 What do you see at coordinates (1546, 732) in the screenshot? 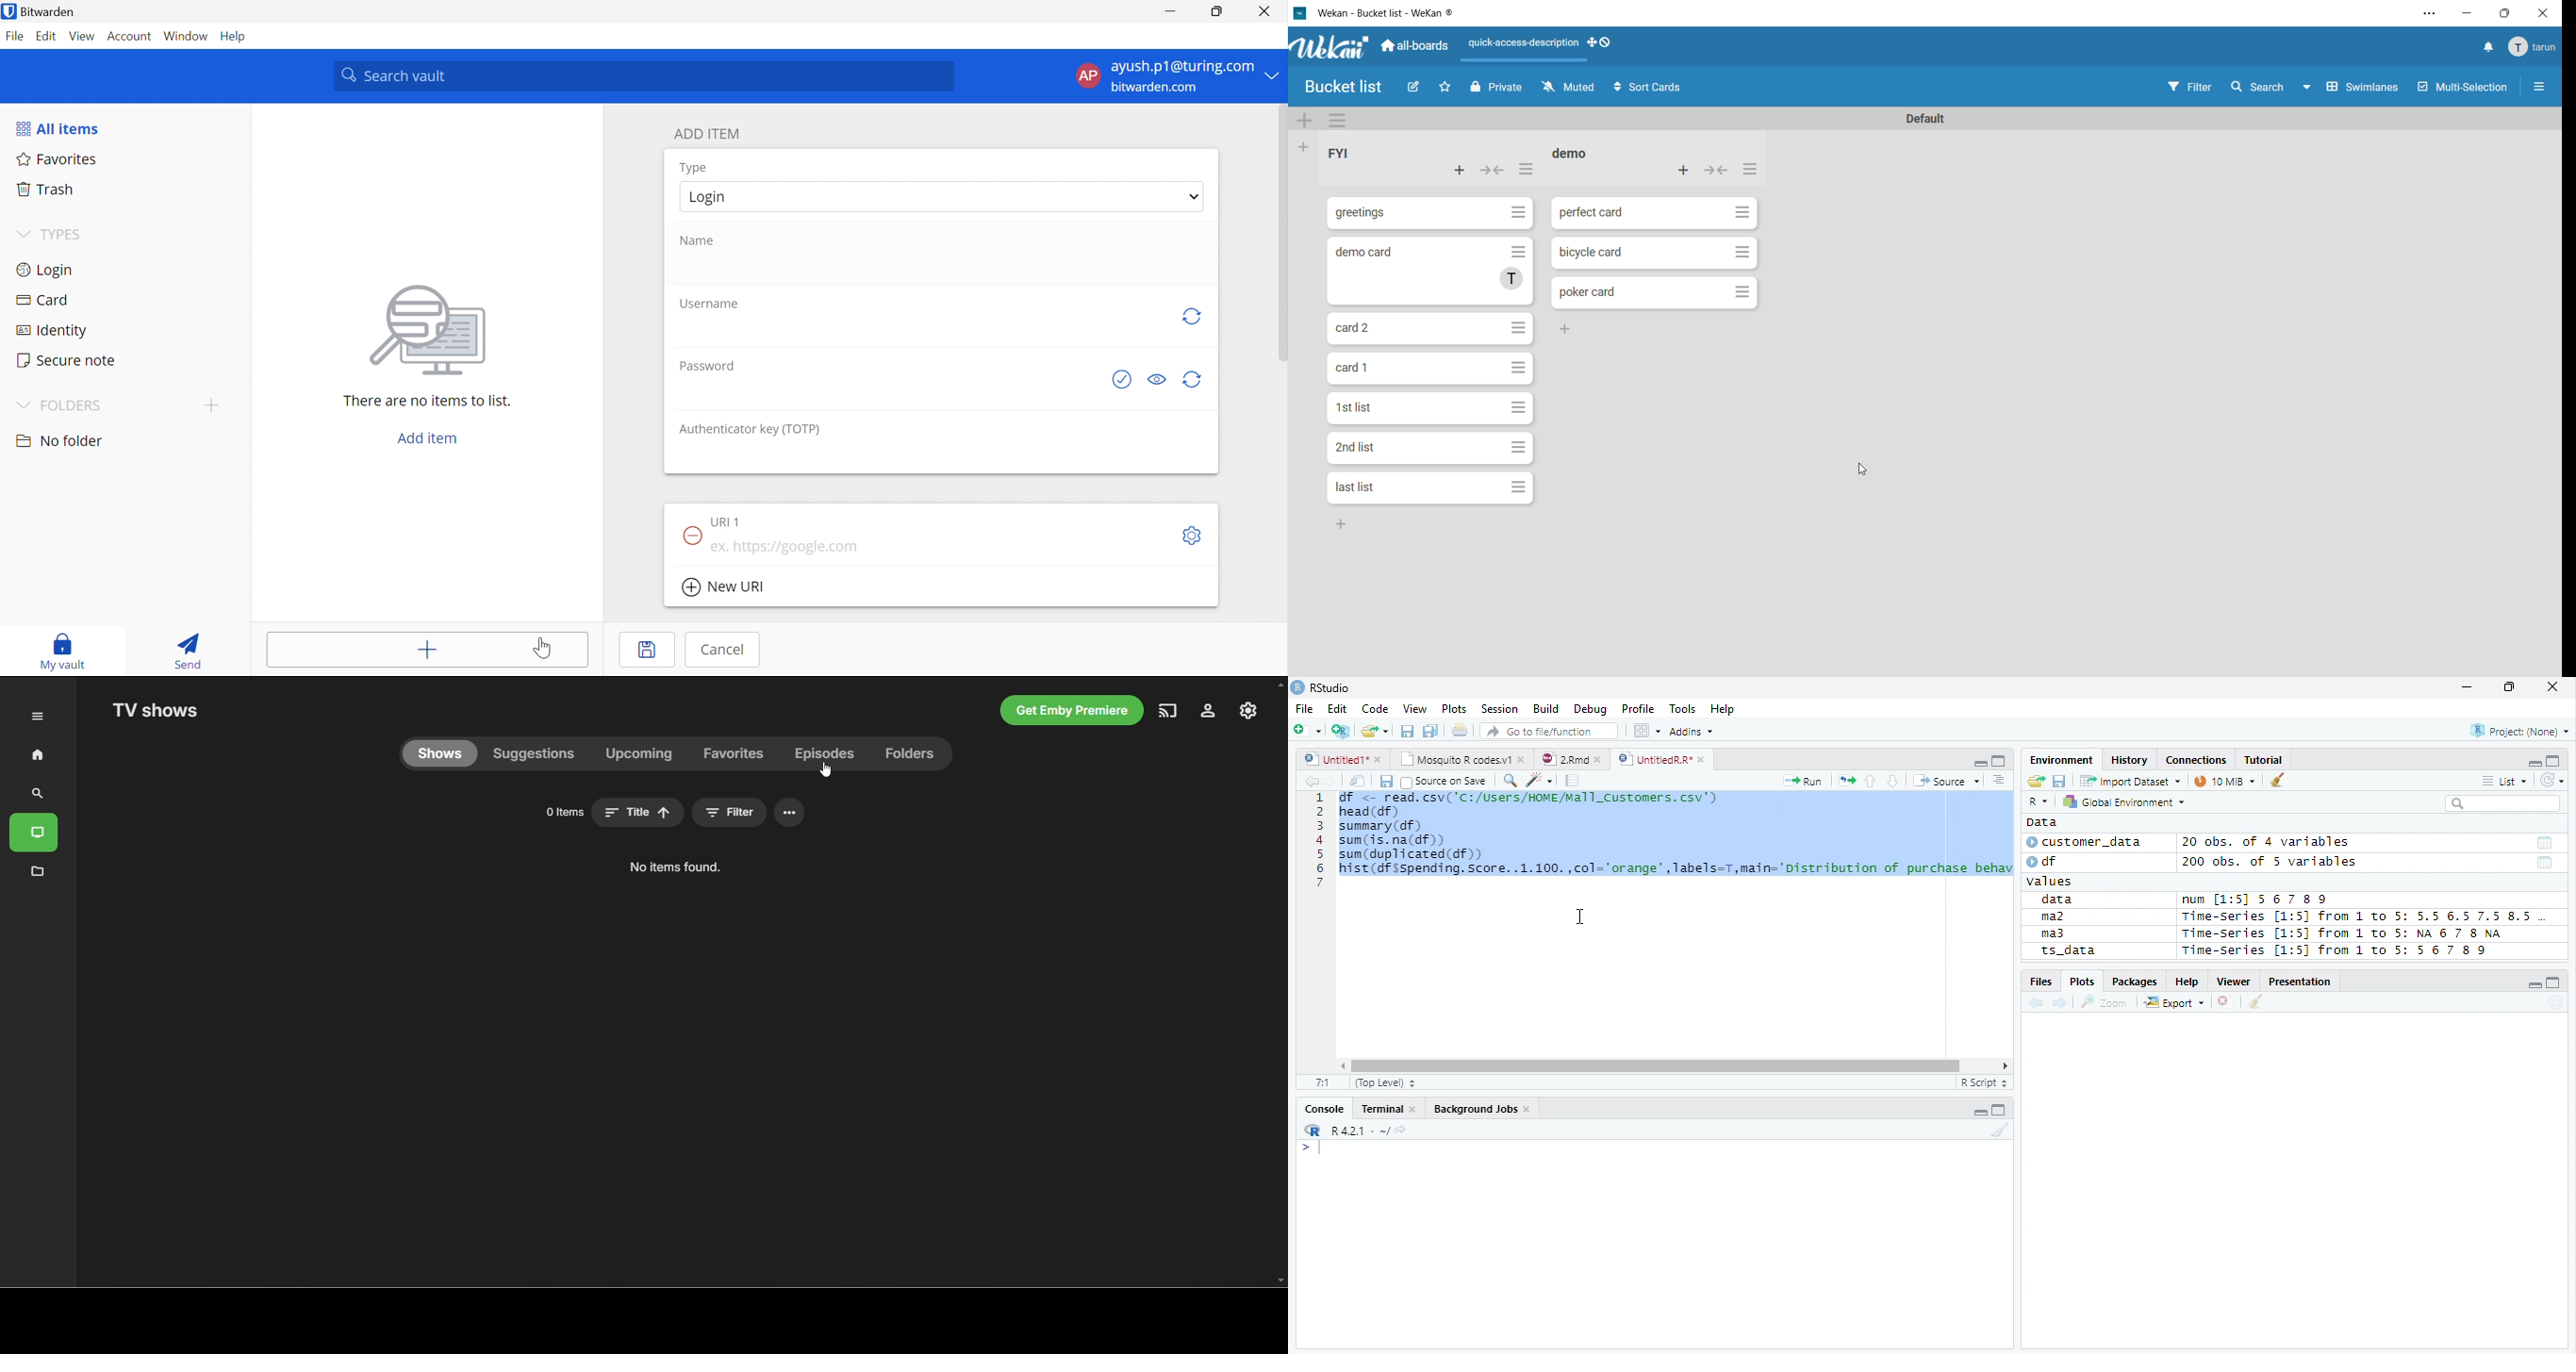
I see `Go to file/function` at bounding box center [1546, 732].